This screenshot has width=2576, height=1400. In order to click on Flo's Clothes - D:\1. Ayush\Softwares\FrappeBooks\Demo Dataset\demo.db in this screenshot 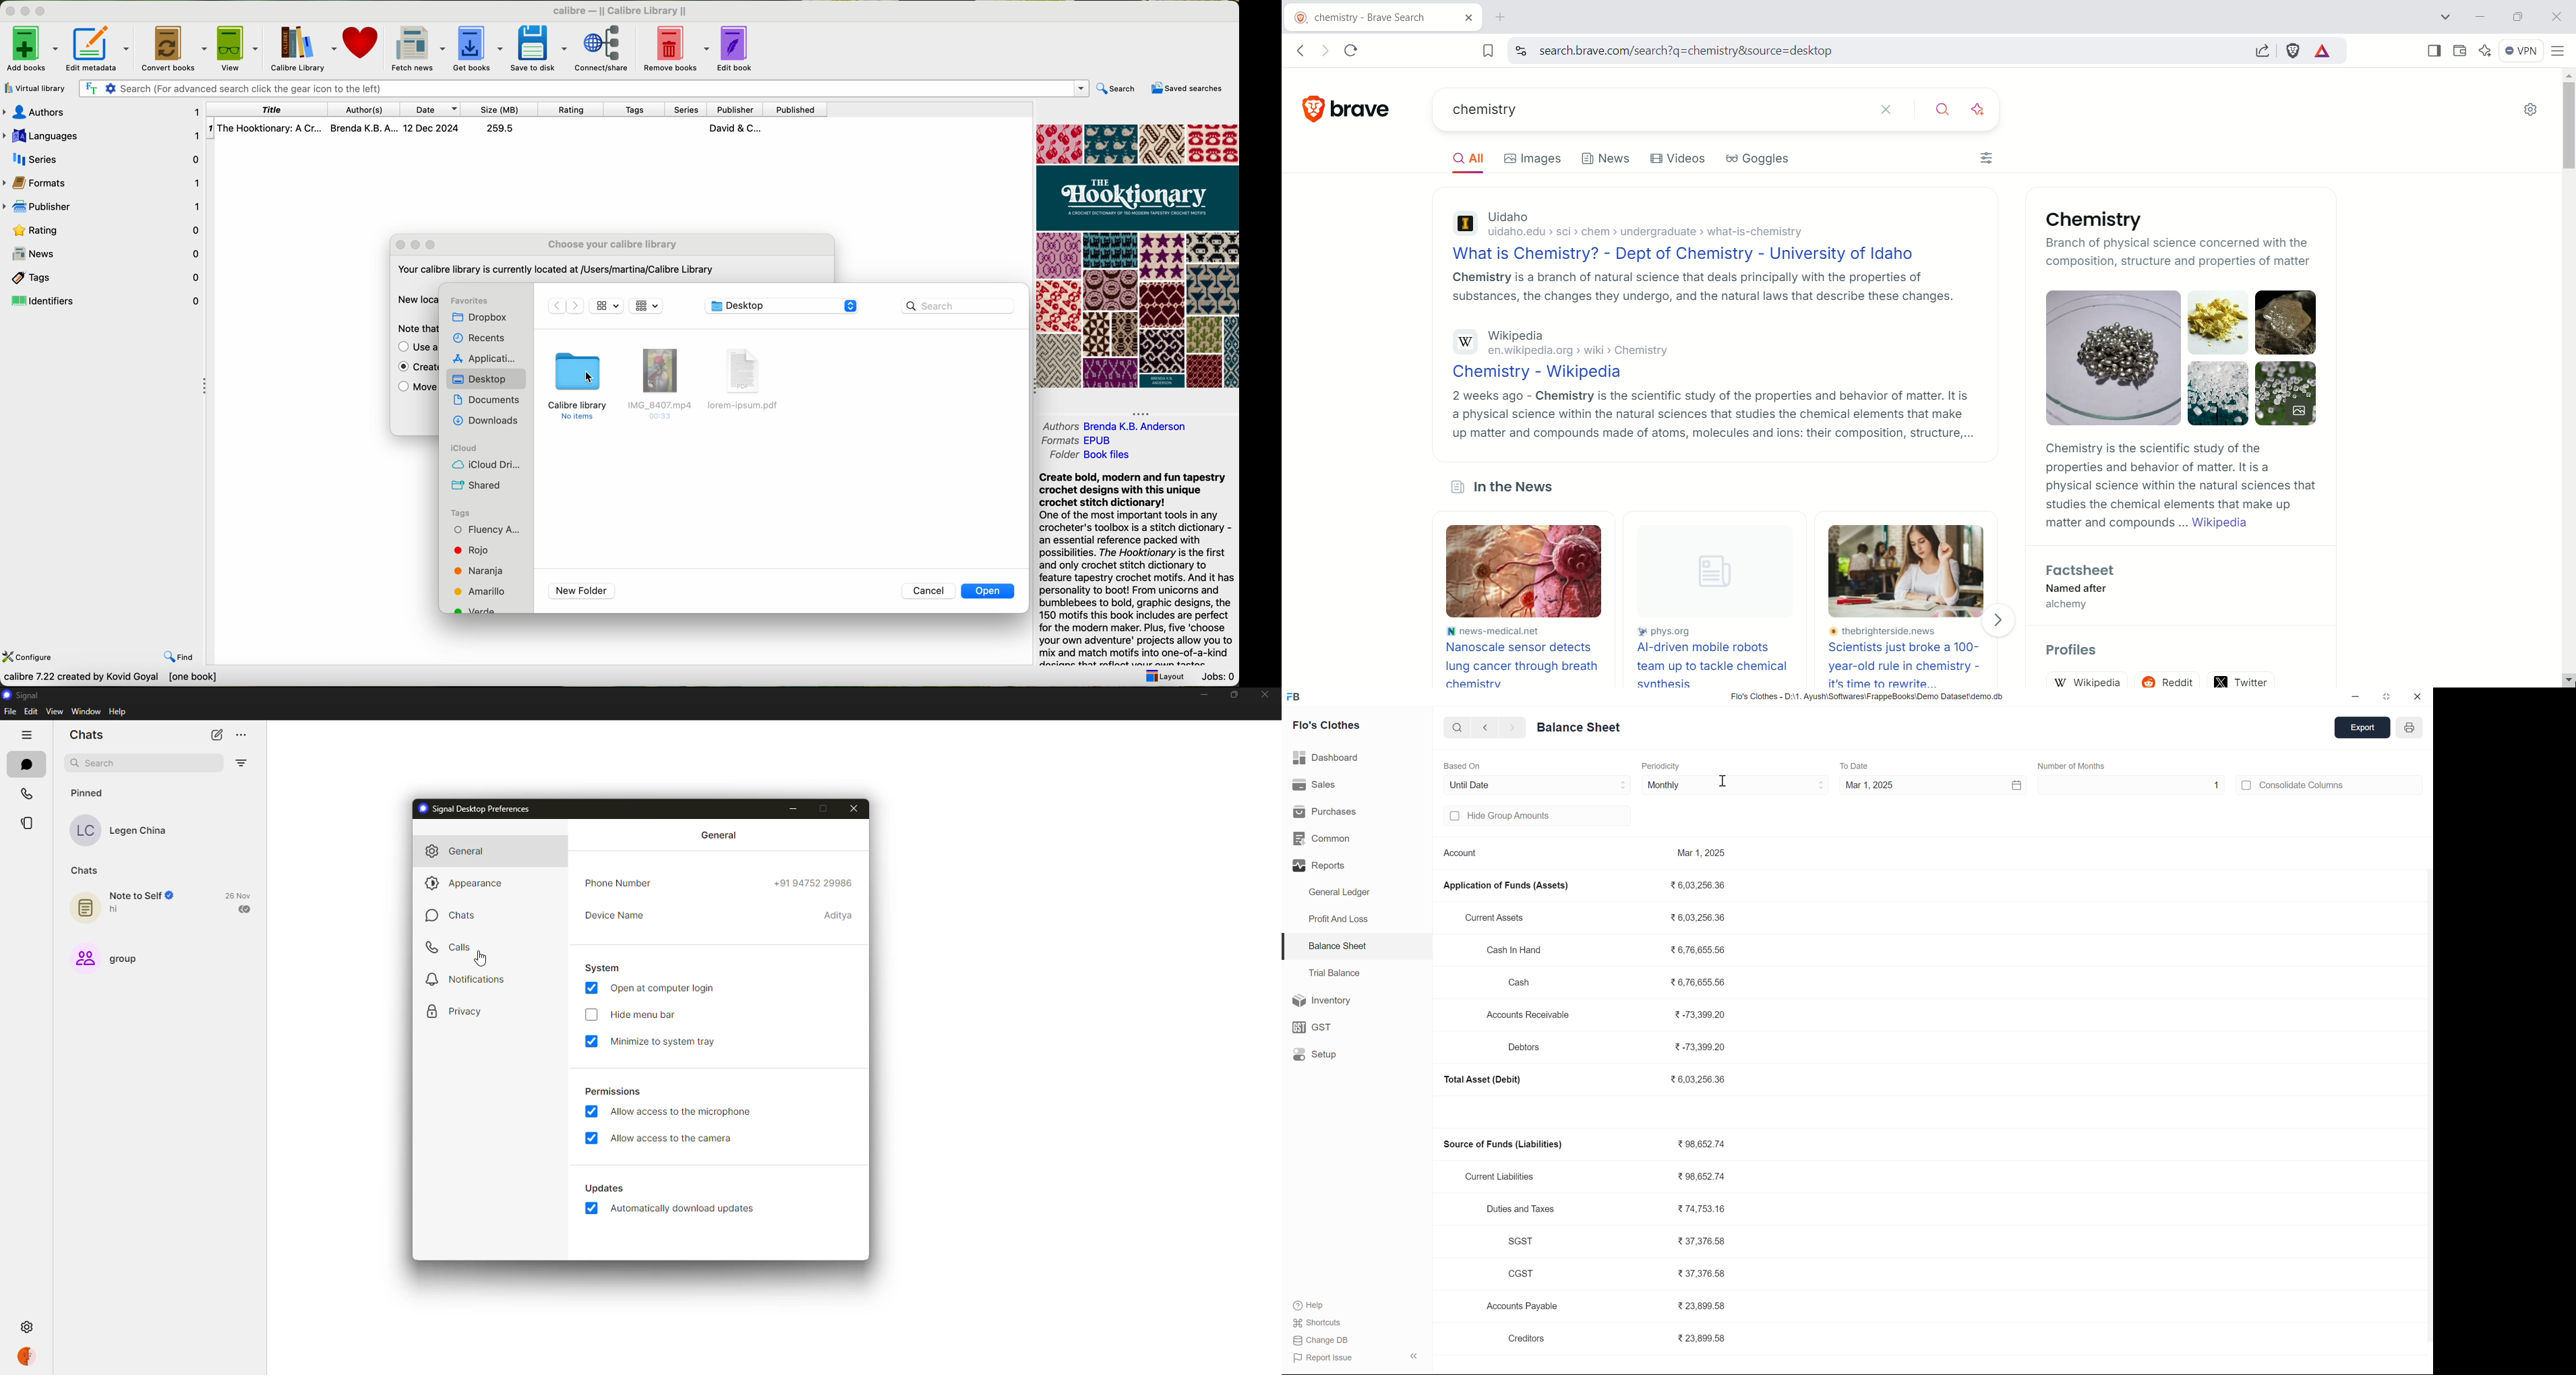, I will do `click(1866, 695)`.